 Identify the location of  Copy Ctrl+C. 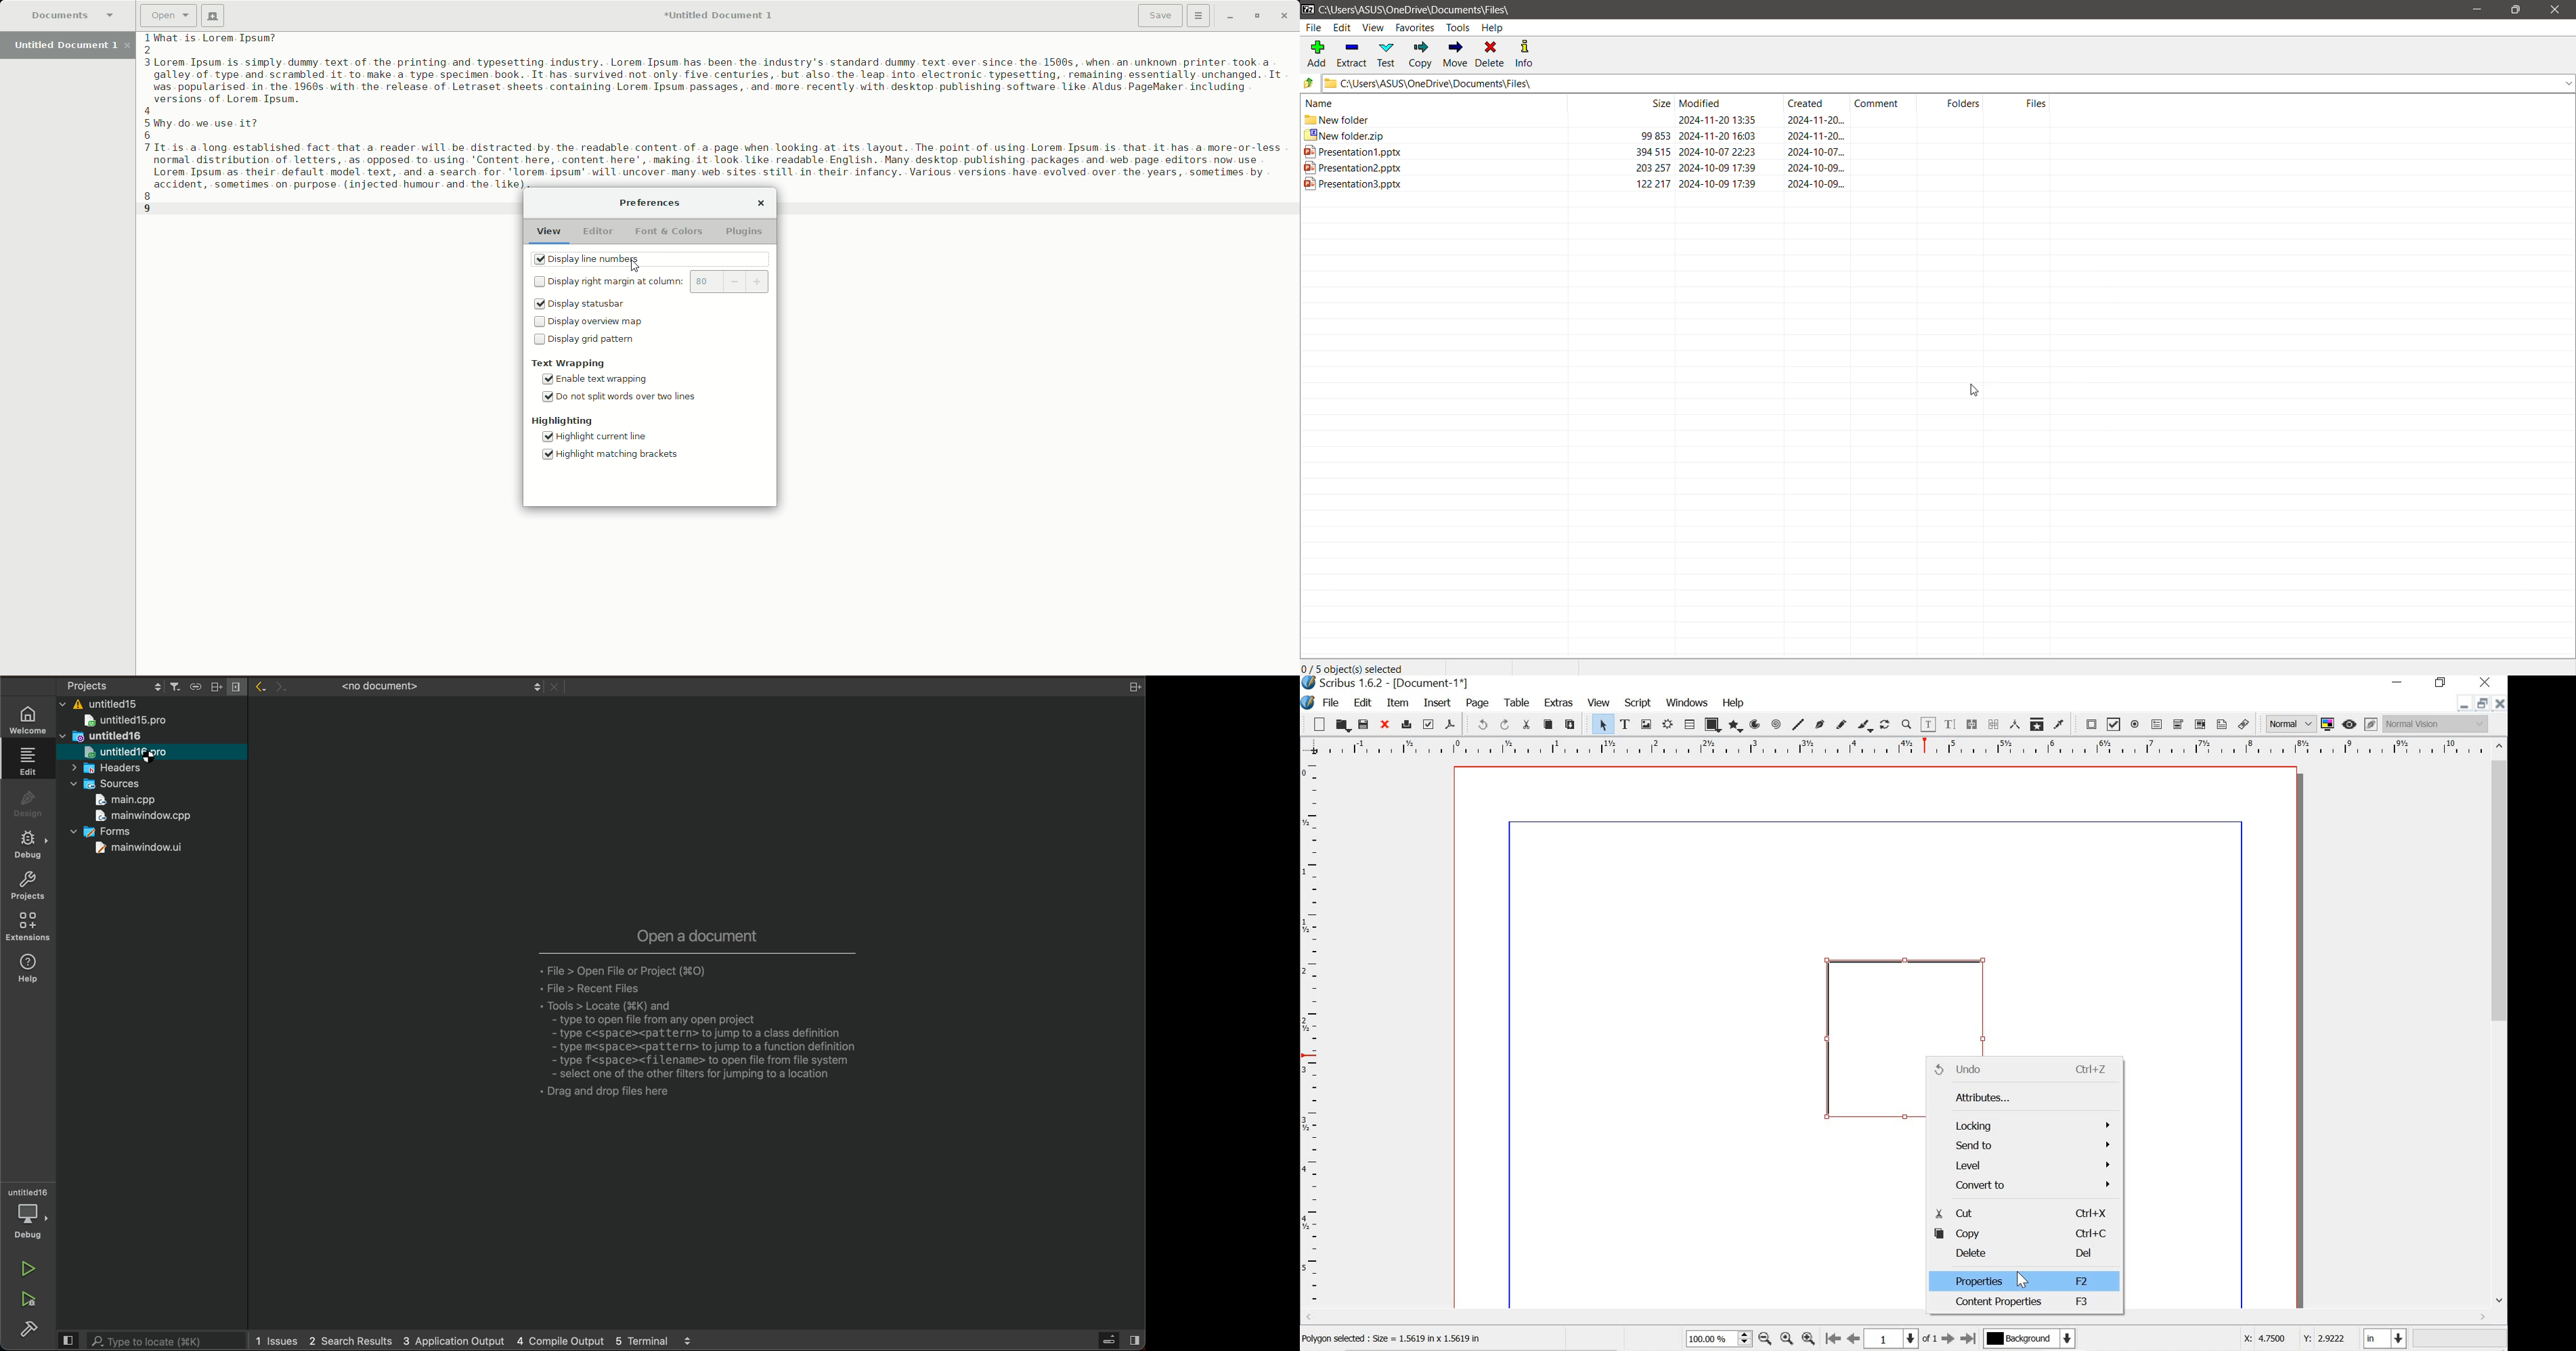
(2025, 1234).